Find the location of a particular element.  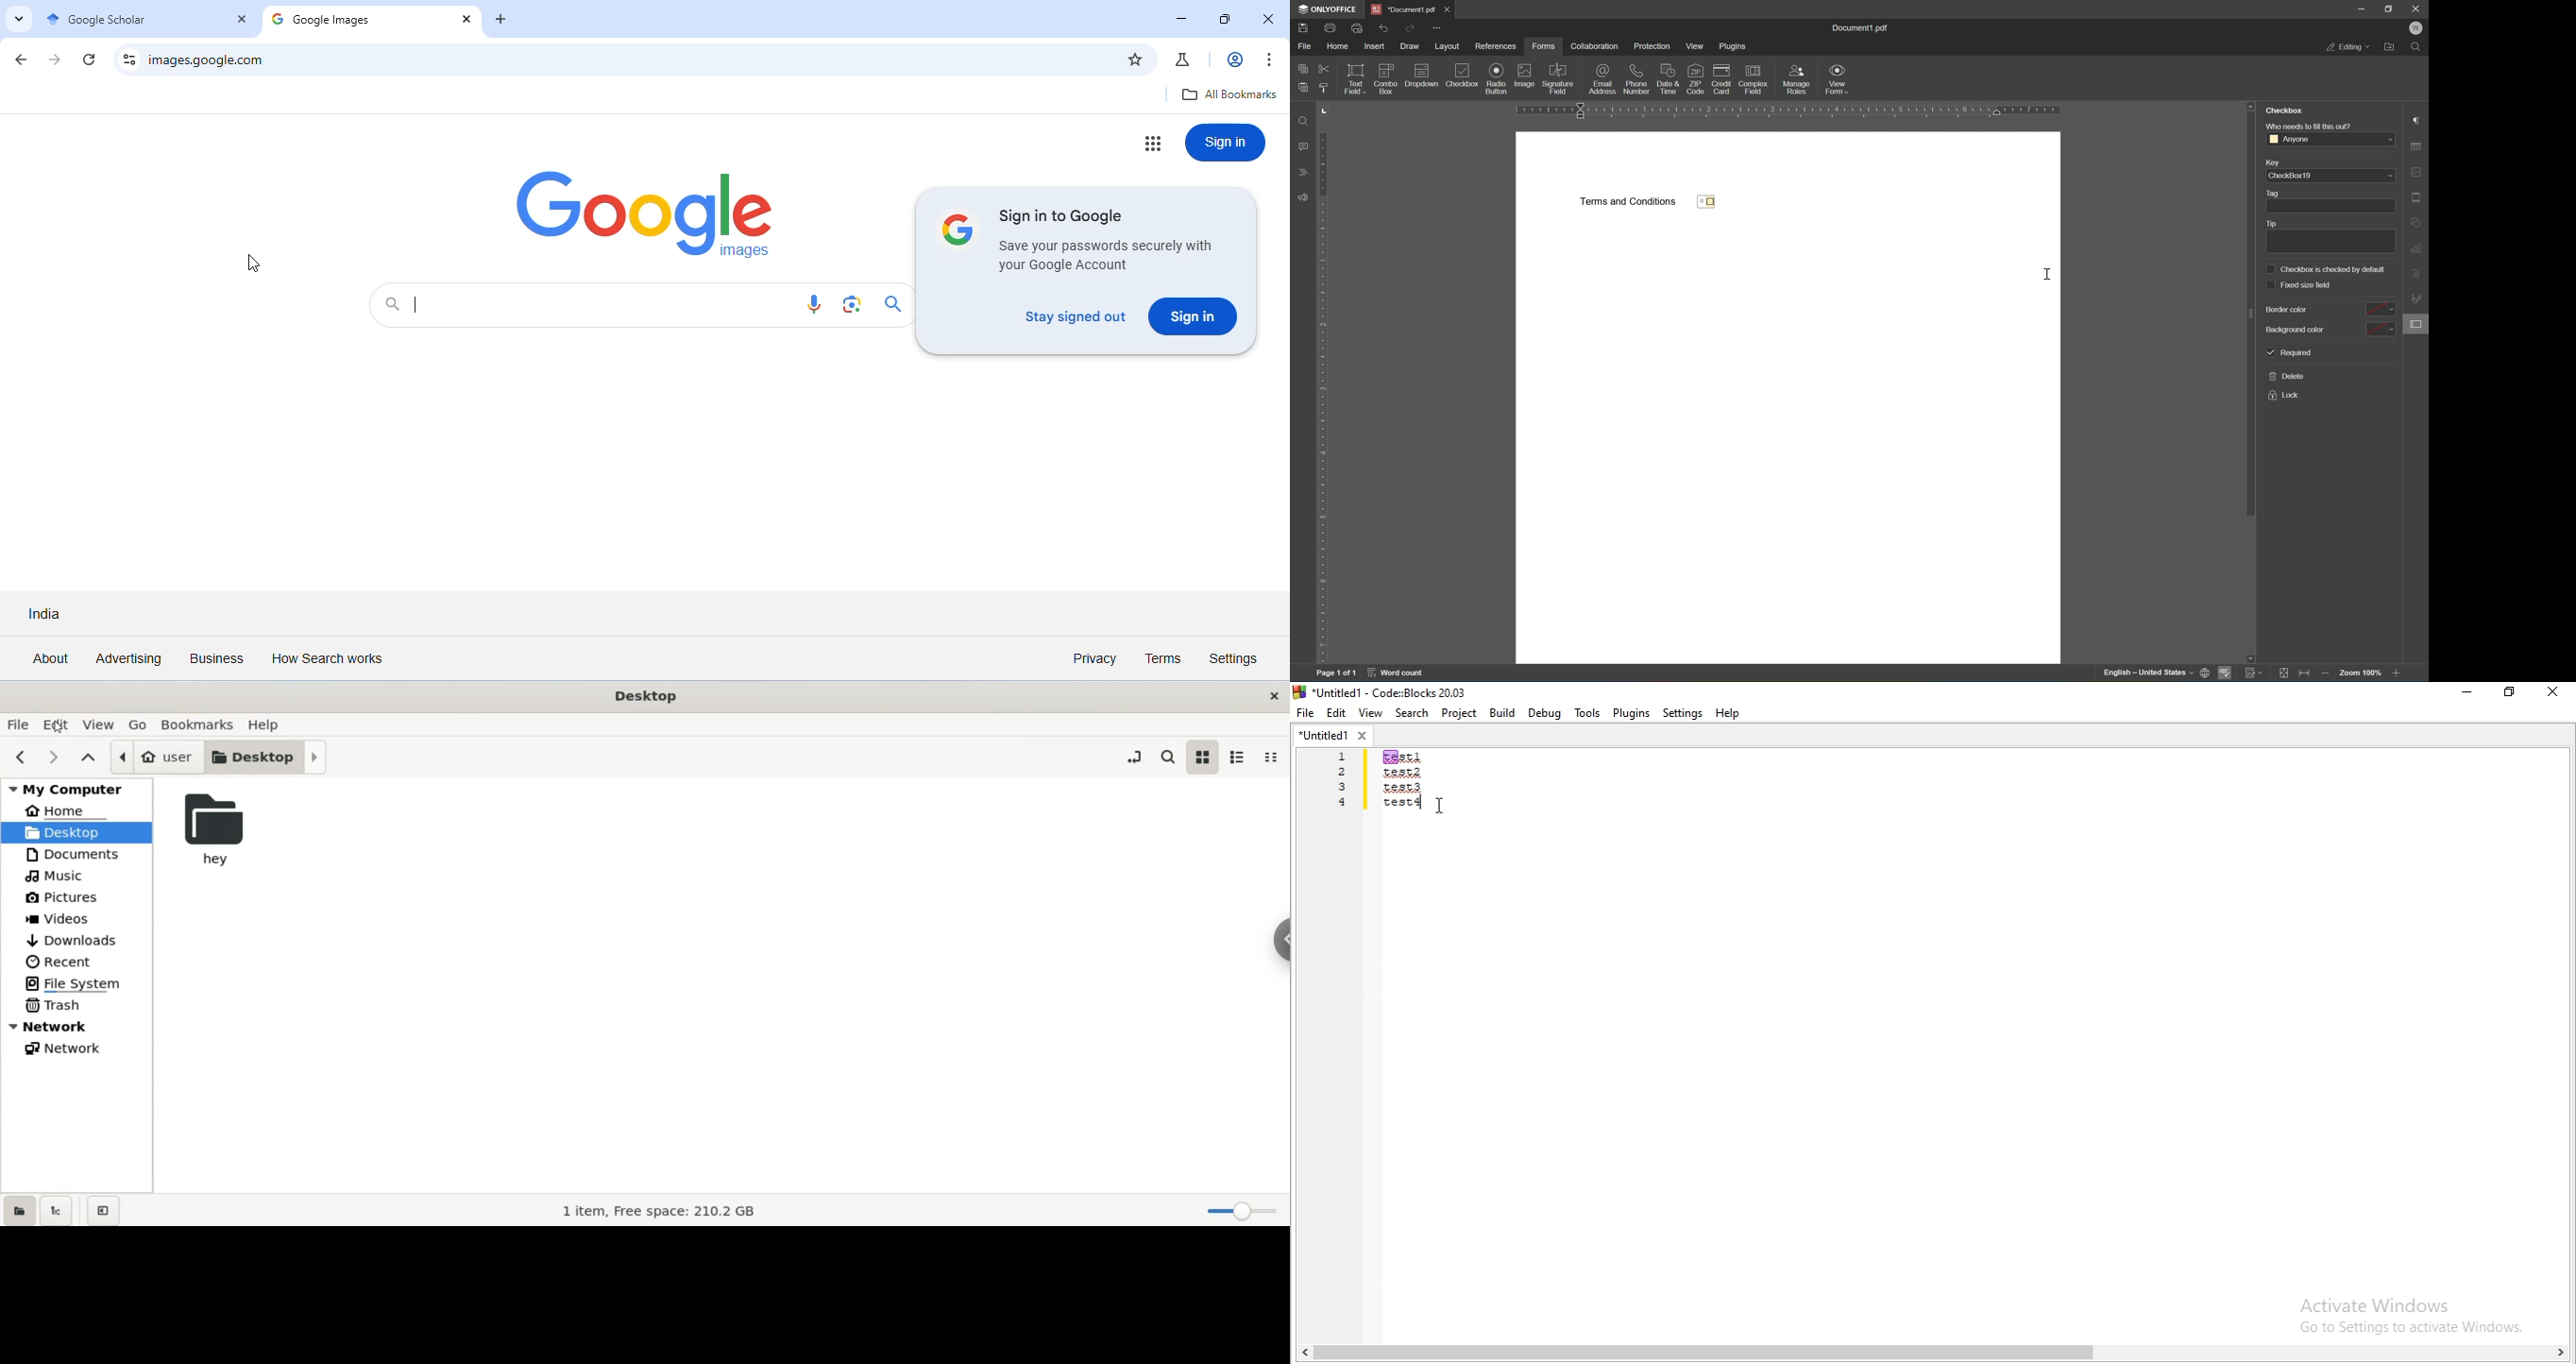

test1/test2/test3/test4  is located at coordinates (1400, 778).